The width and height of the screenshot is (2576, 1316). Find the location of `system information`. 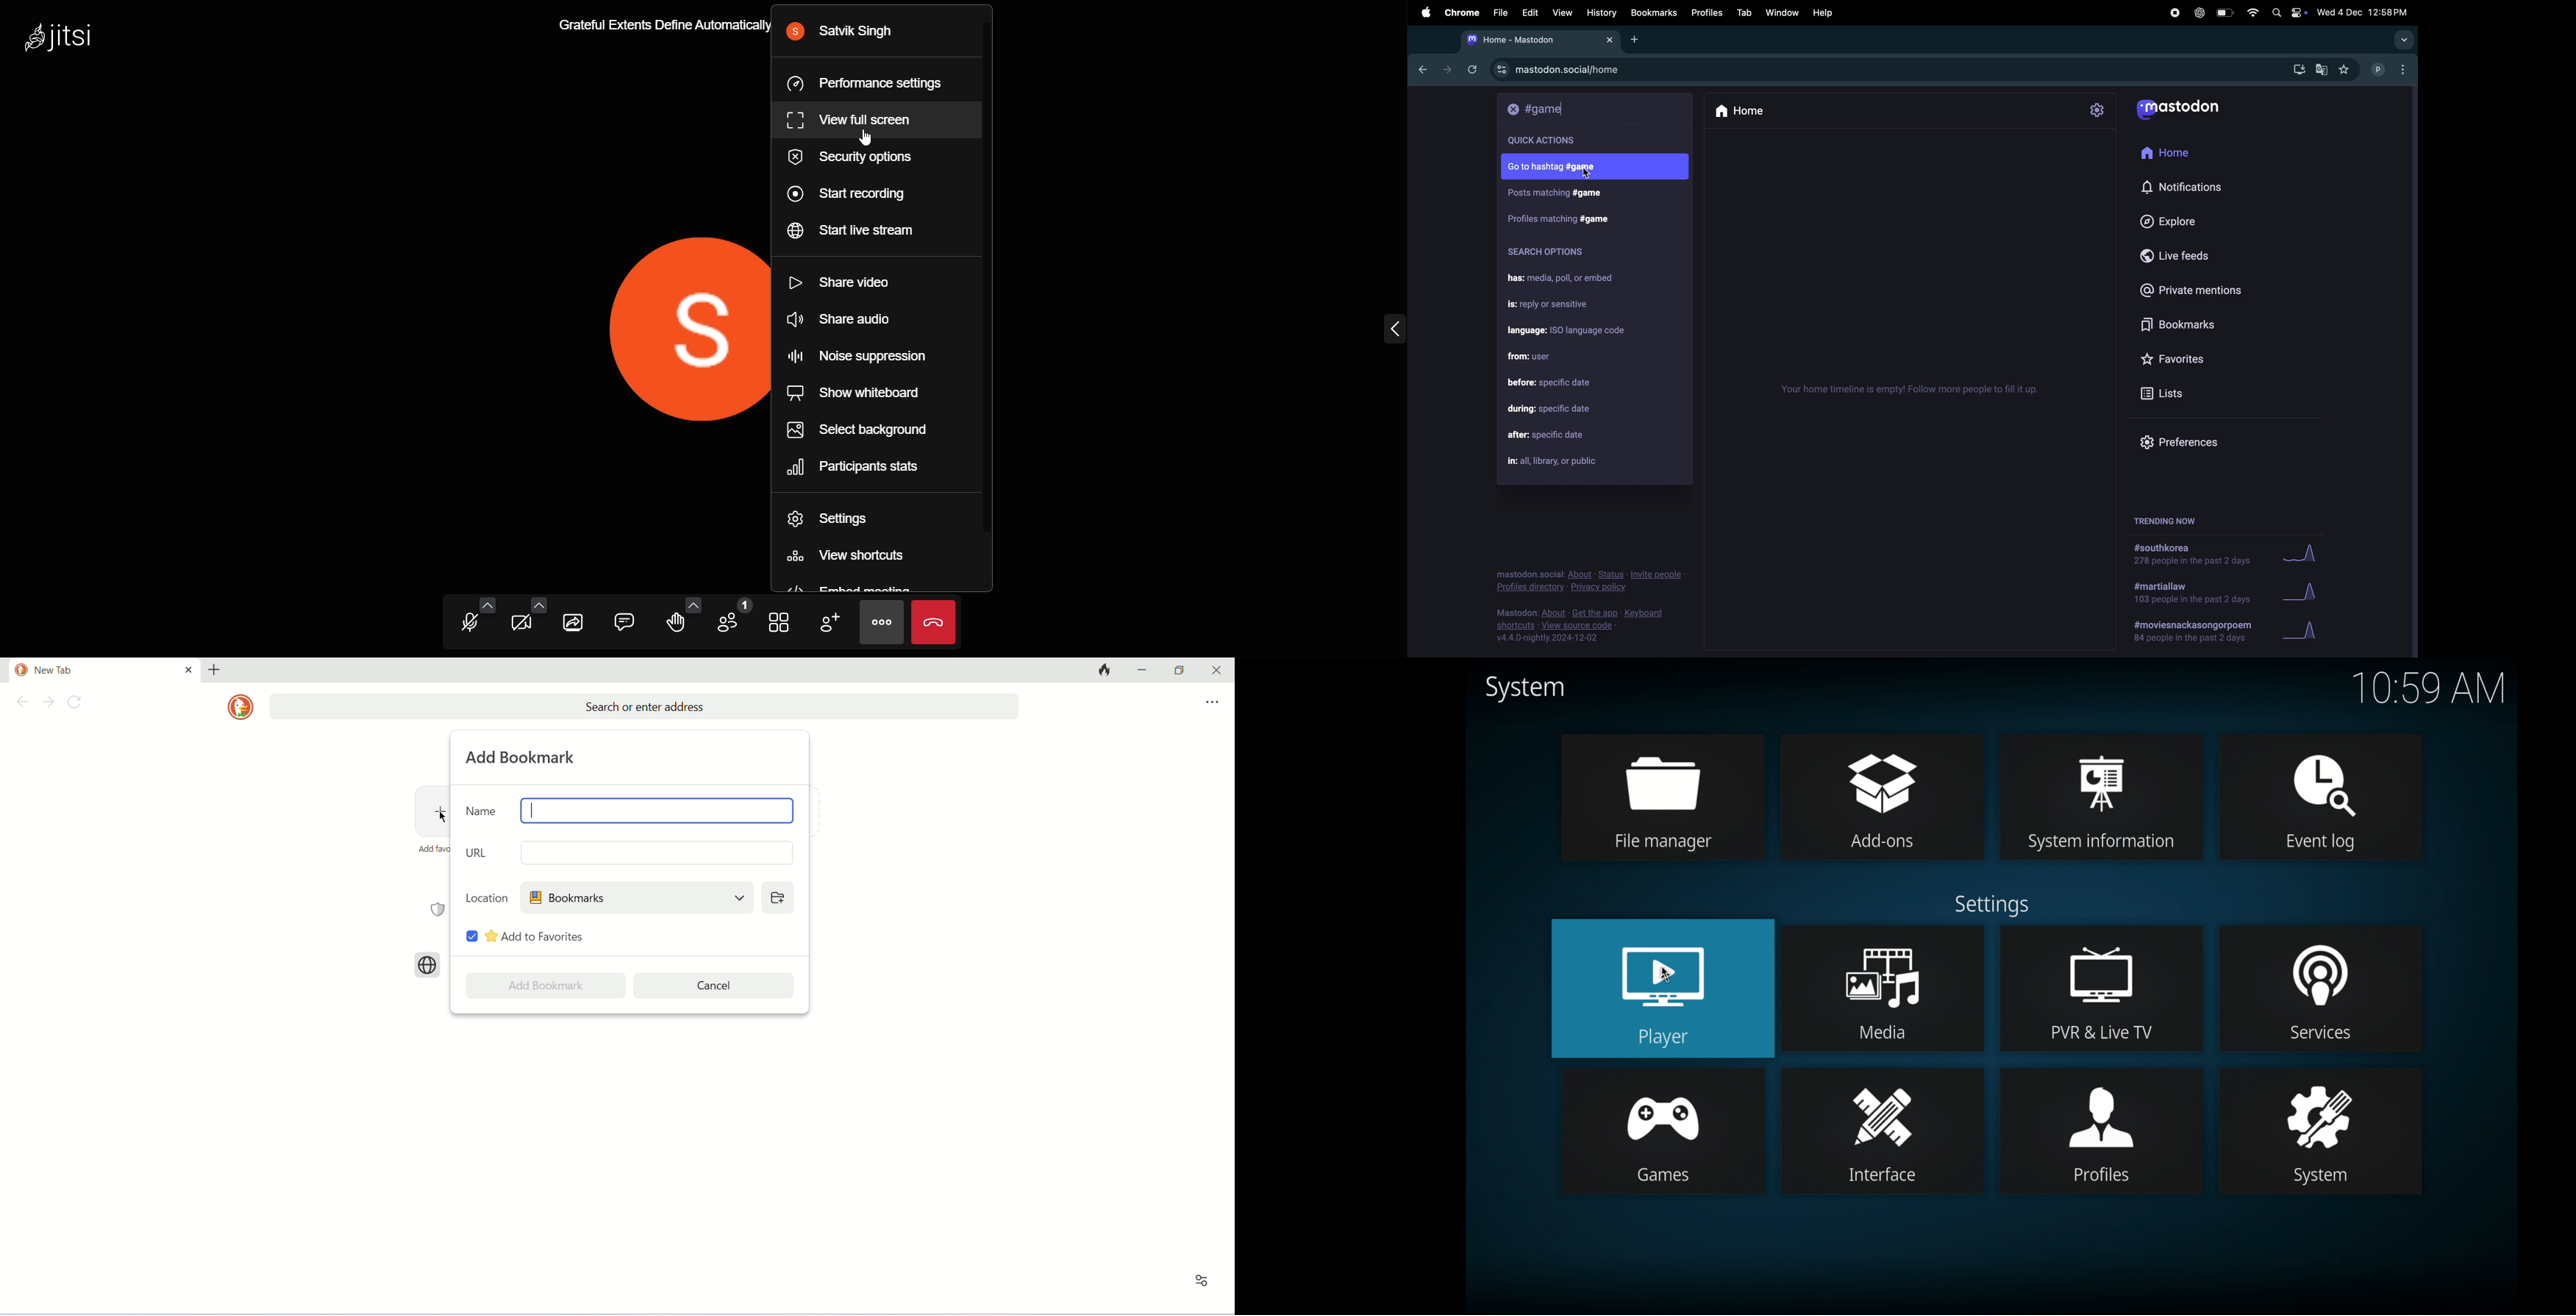

system information is located at coordinates (2100, 795).